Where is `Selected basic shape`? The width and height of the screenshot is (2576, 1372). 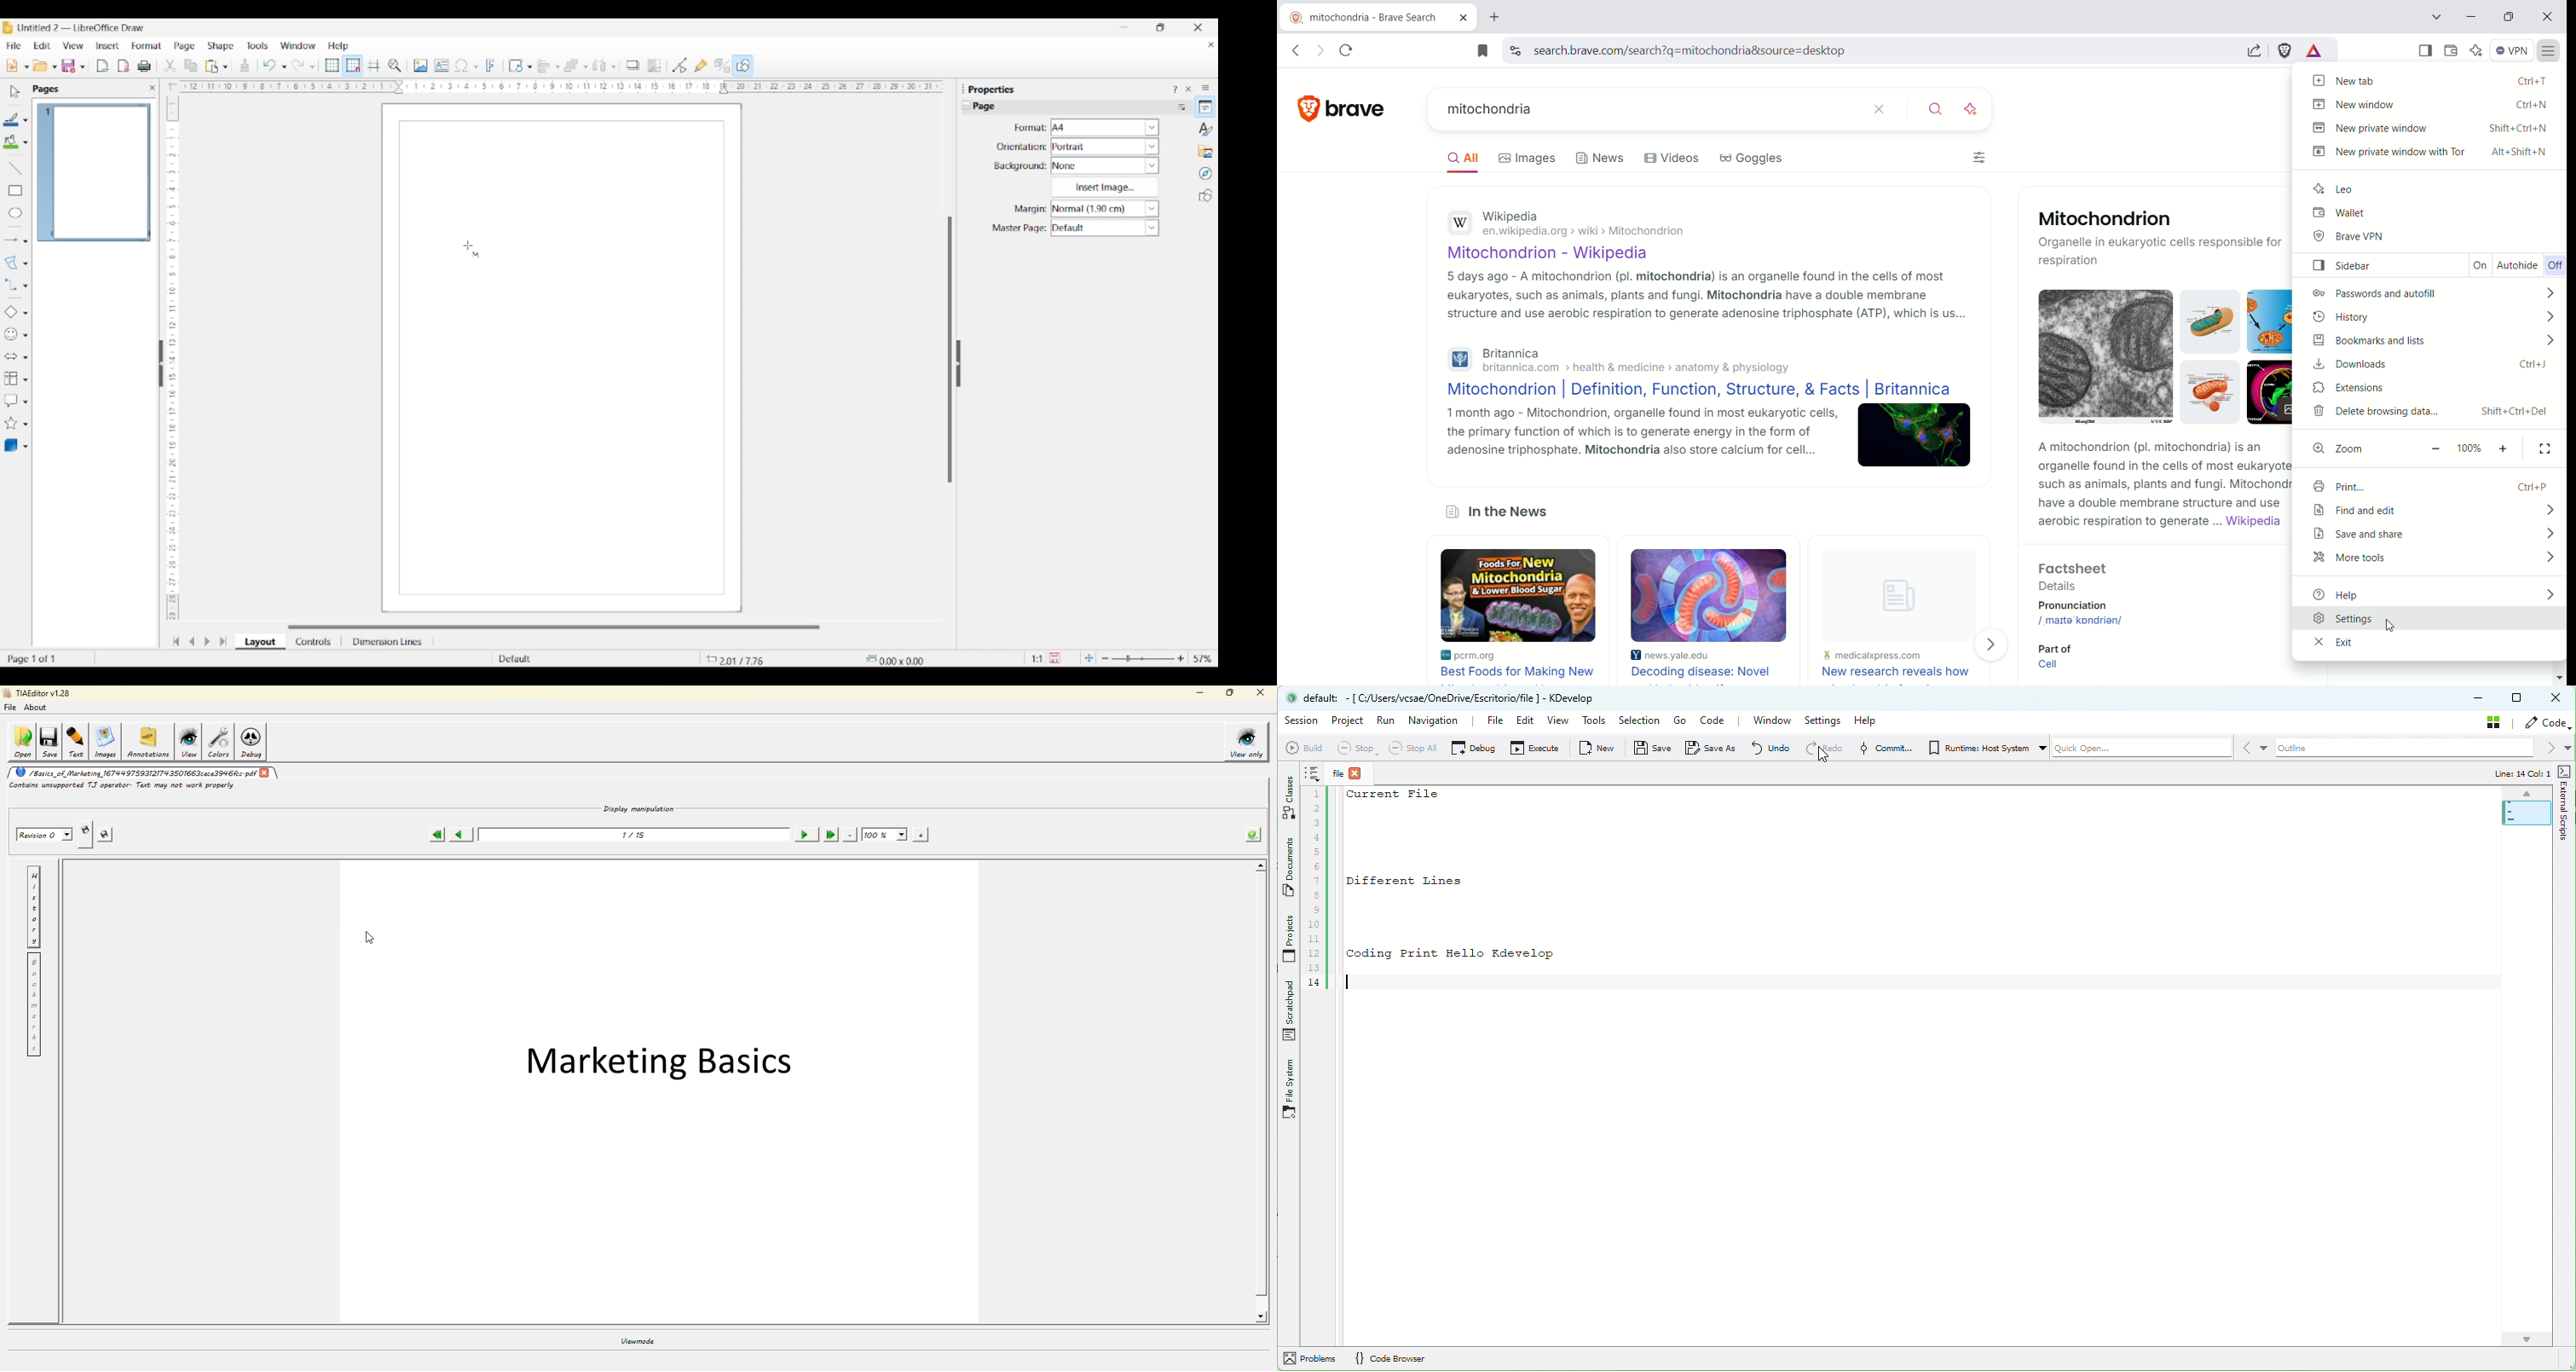
Selected basic shape is located at coordinates (10, 312).